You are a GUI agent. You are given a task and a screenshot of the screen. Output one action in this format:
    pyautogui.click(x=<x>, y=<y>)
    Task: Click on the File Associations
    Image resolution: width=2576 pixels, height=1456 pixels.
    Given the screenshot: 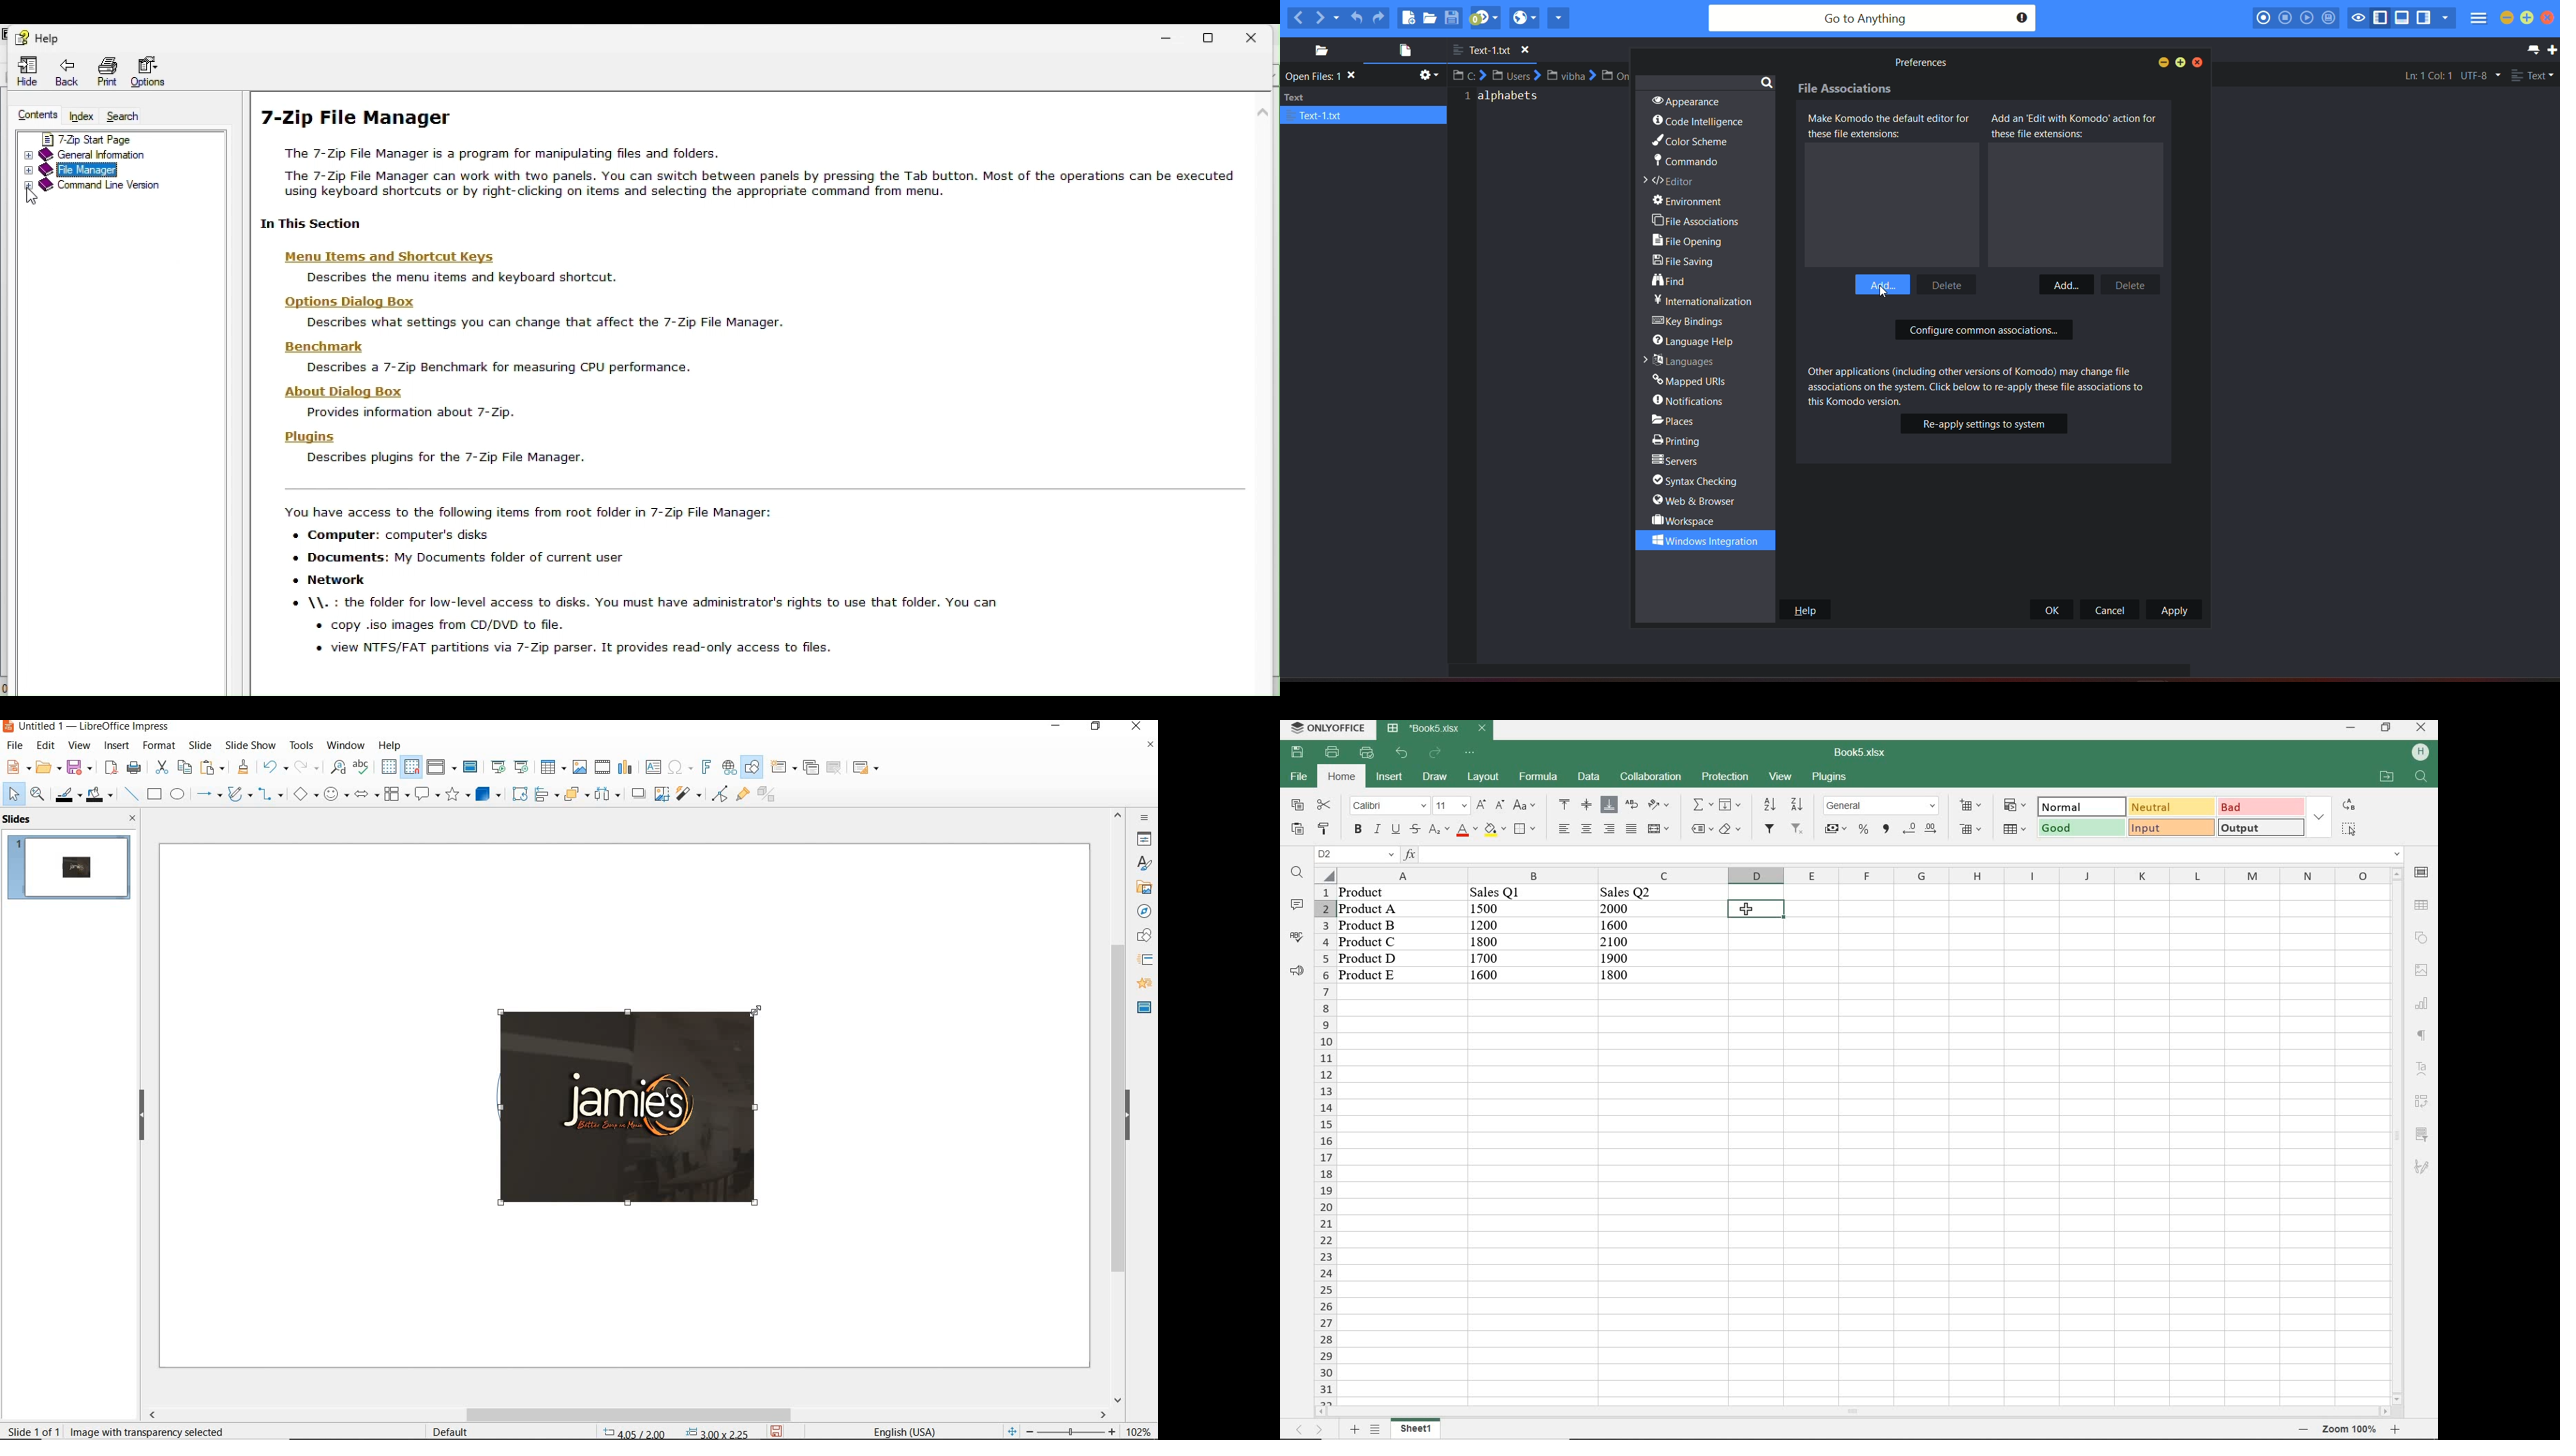 What is the action you would take?
    pyautogui.click(x=1847, y=90)
    